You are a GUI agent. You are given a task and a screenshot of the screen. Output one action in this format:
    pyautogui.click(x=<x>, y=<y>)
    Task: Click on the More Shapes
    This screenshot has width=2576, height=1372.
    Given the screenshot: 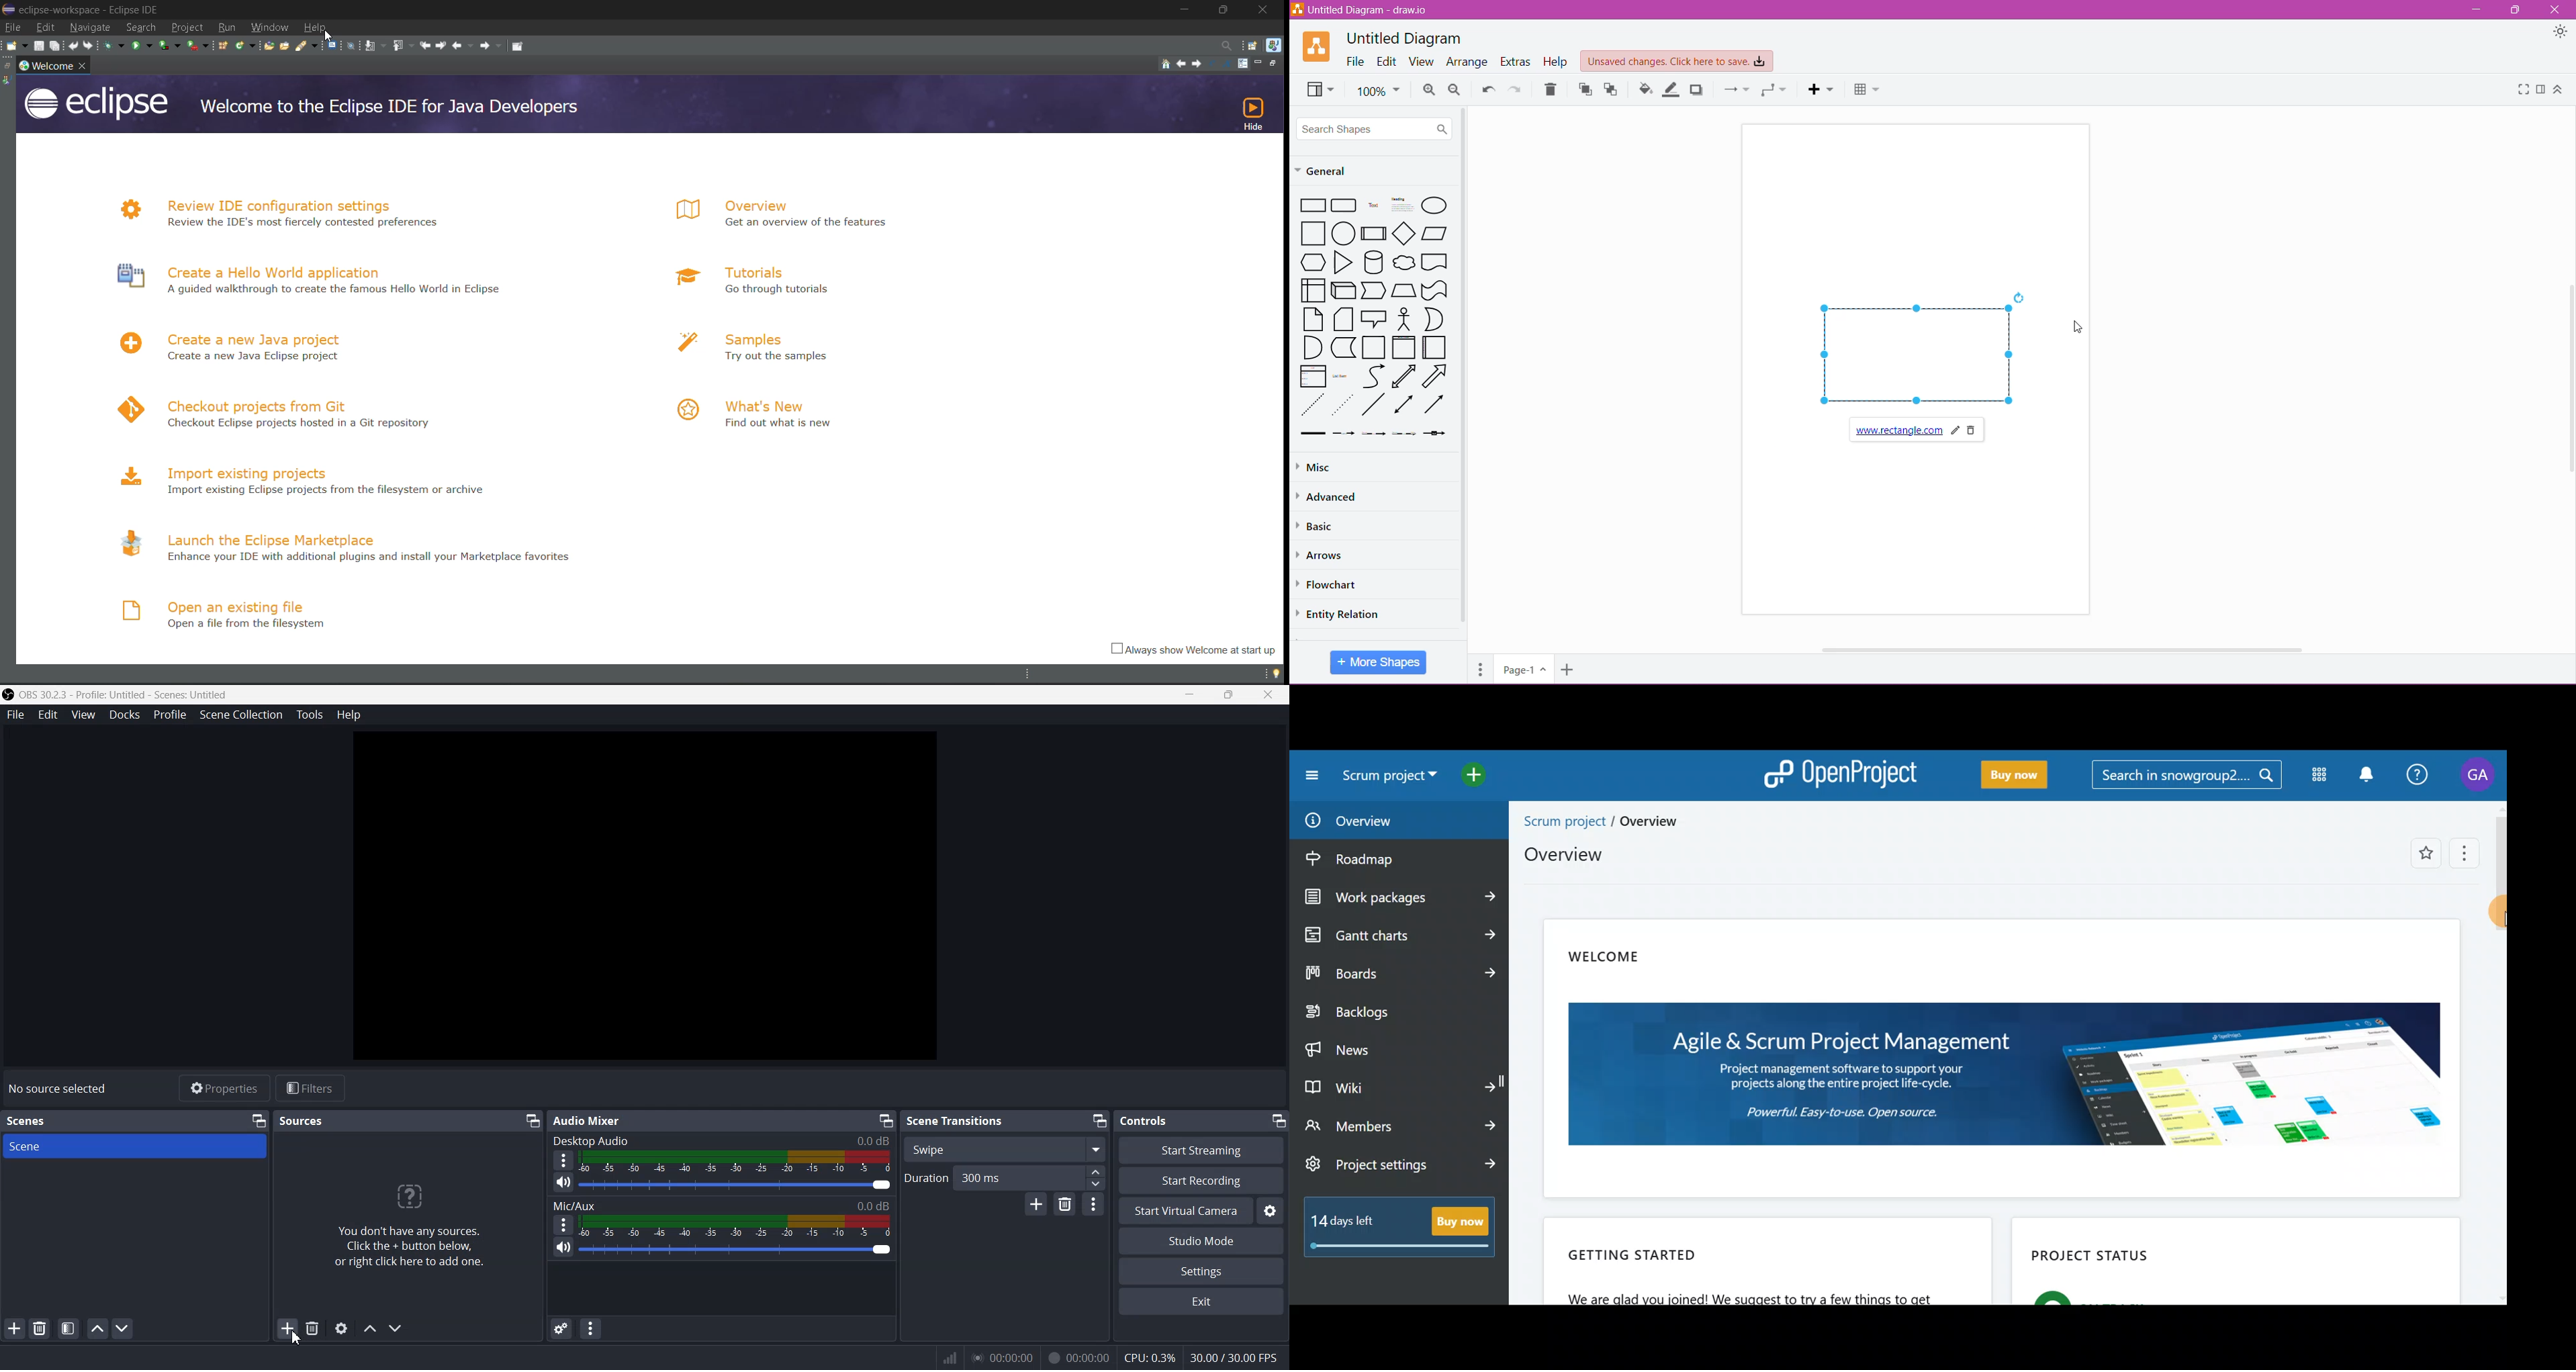 What is the action you would take?
    pyautogui.click(x=1378, y=662)
    